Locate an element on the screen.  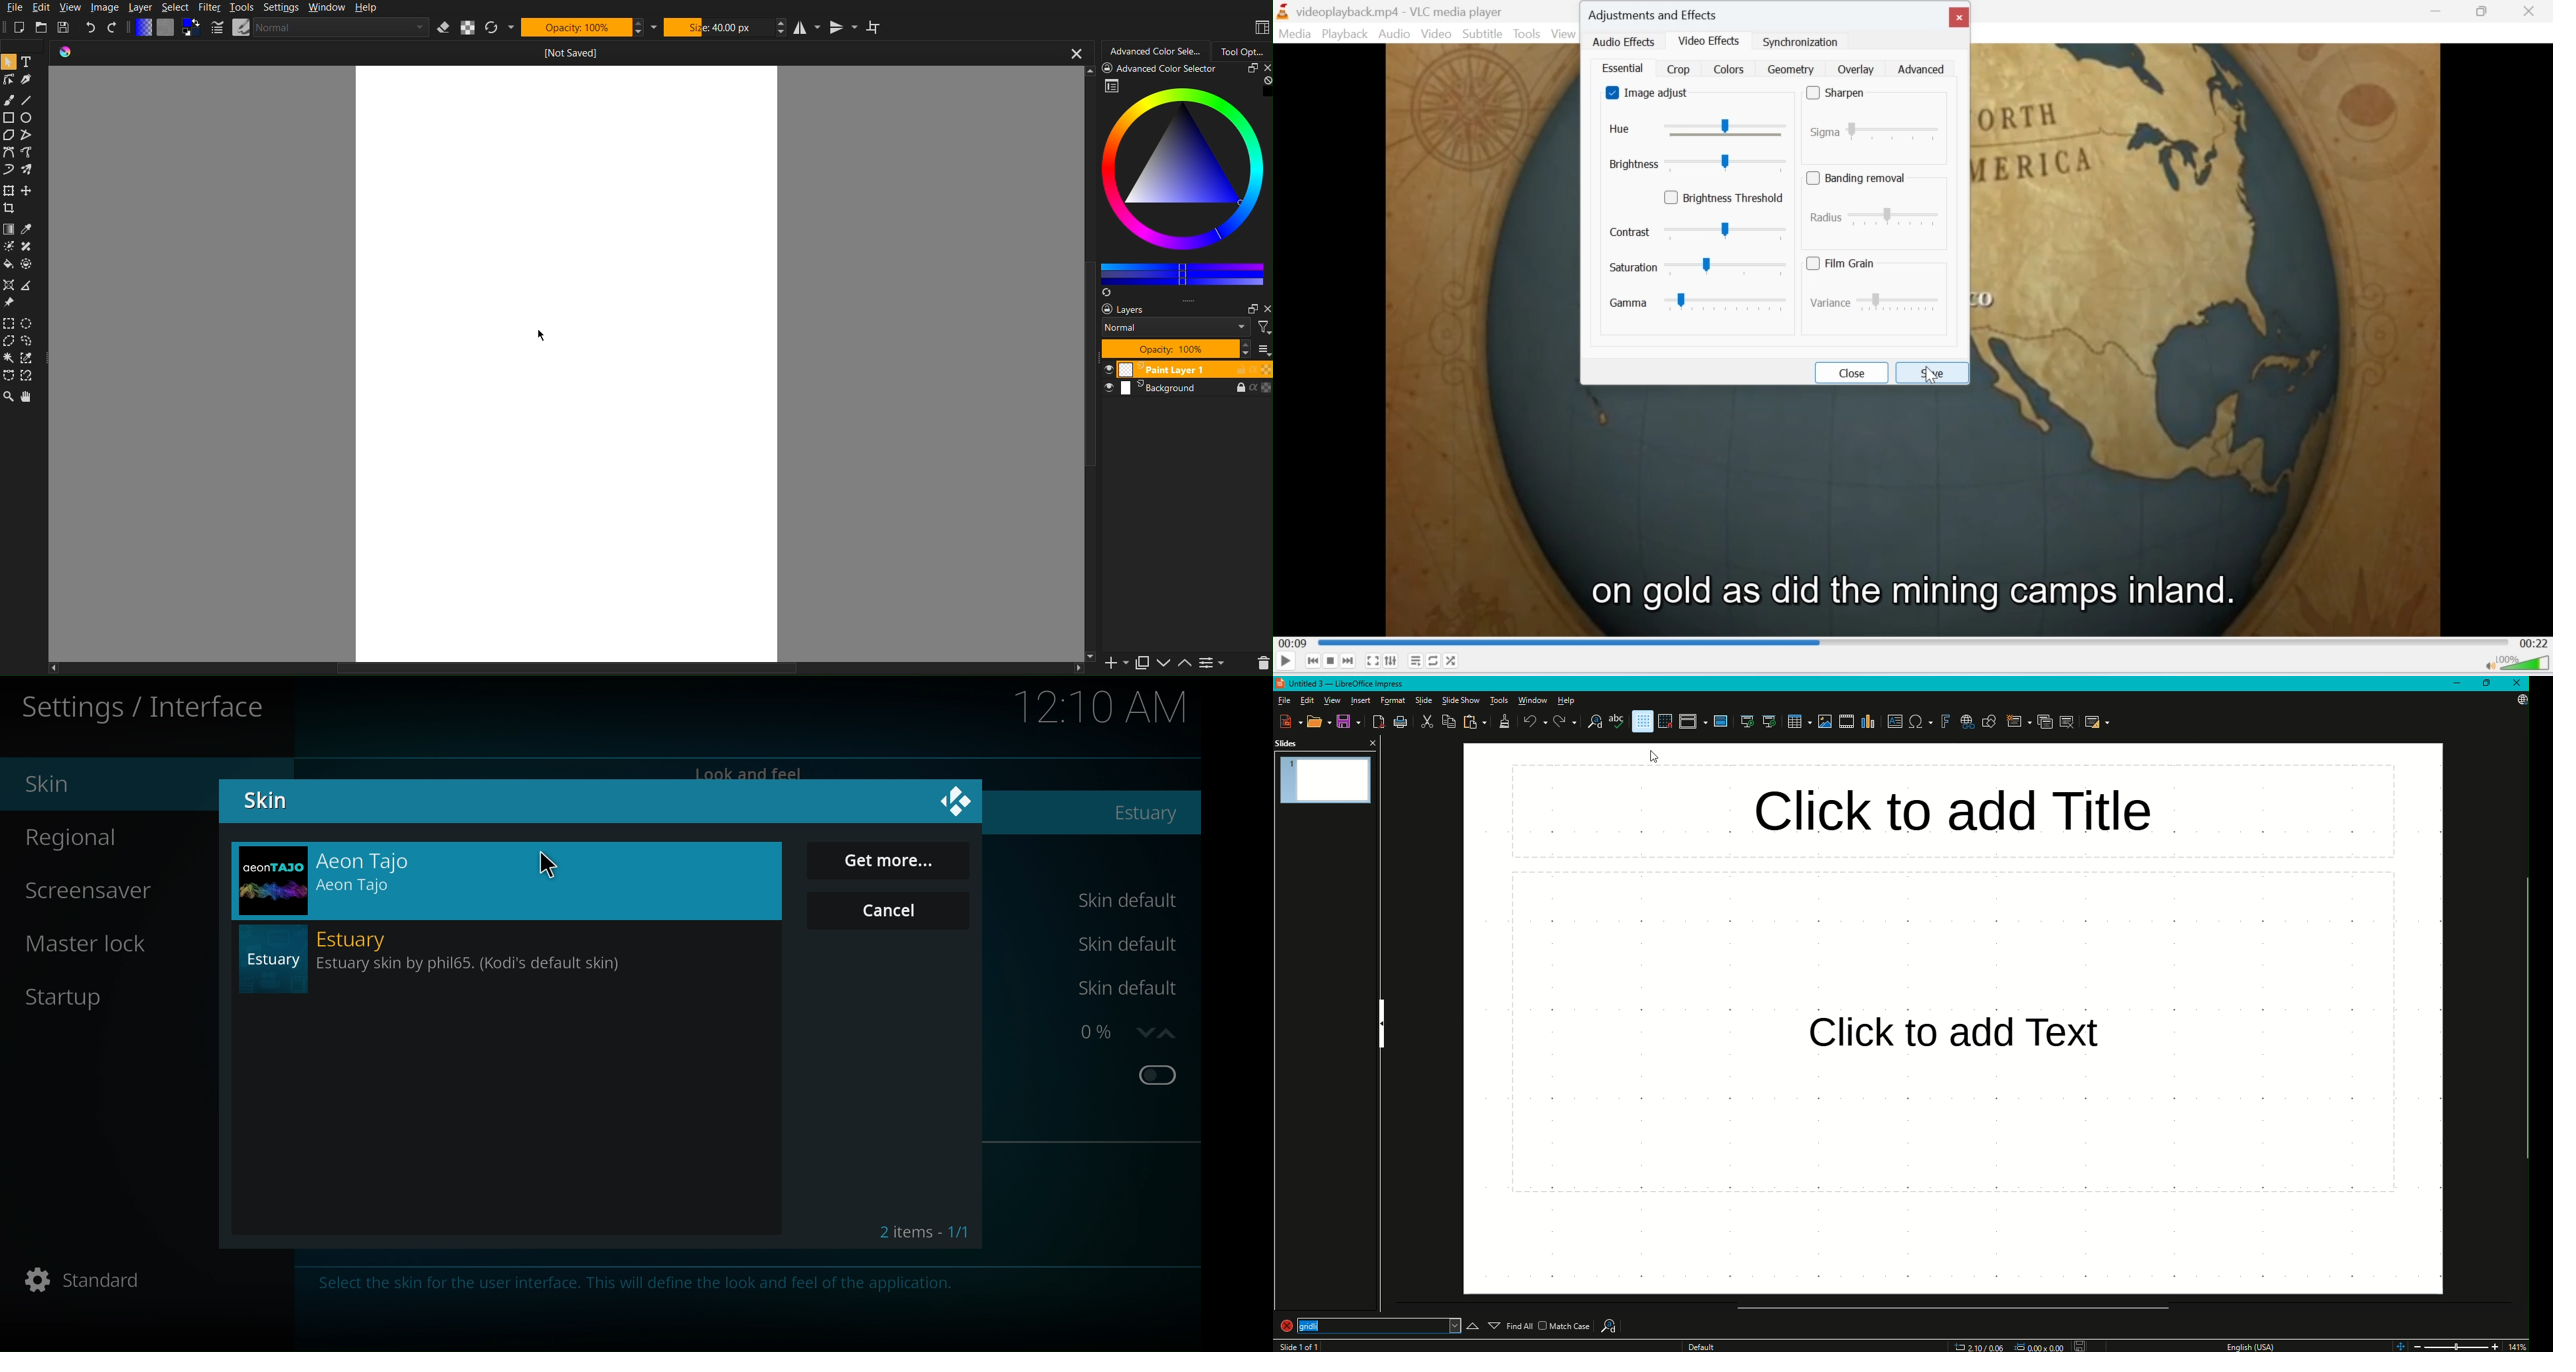
0% is located at coordinates (1098, 1032).